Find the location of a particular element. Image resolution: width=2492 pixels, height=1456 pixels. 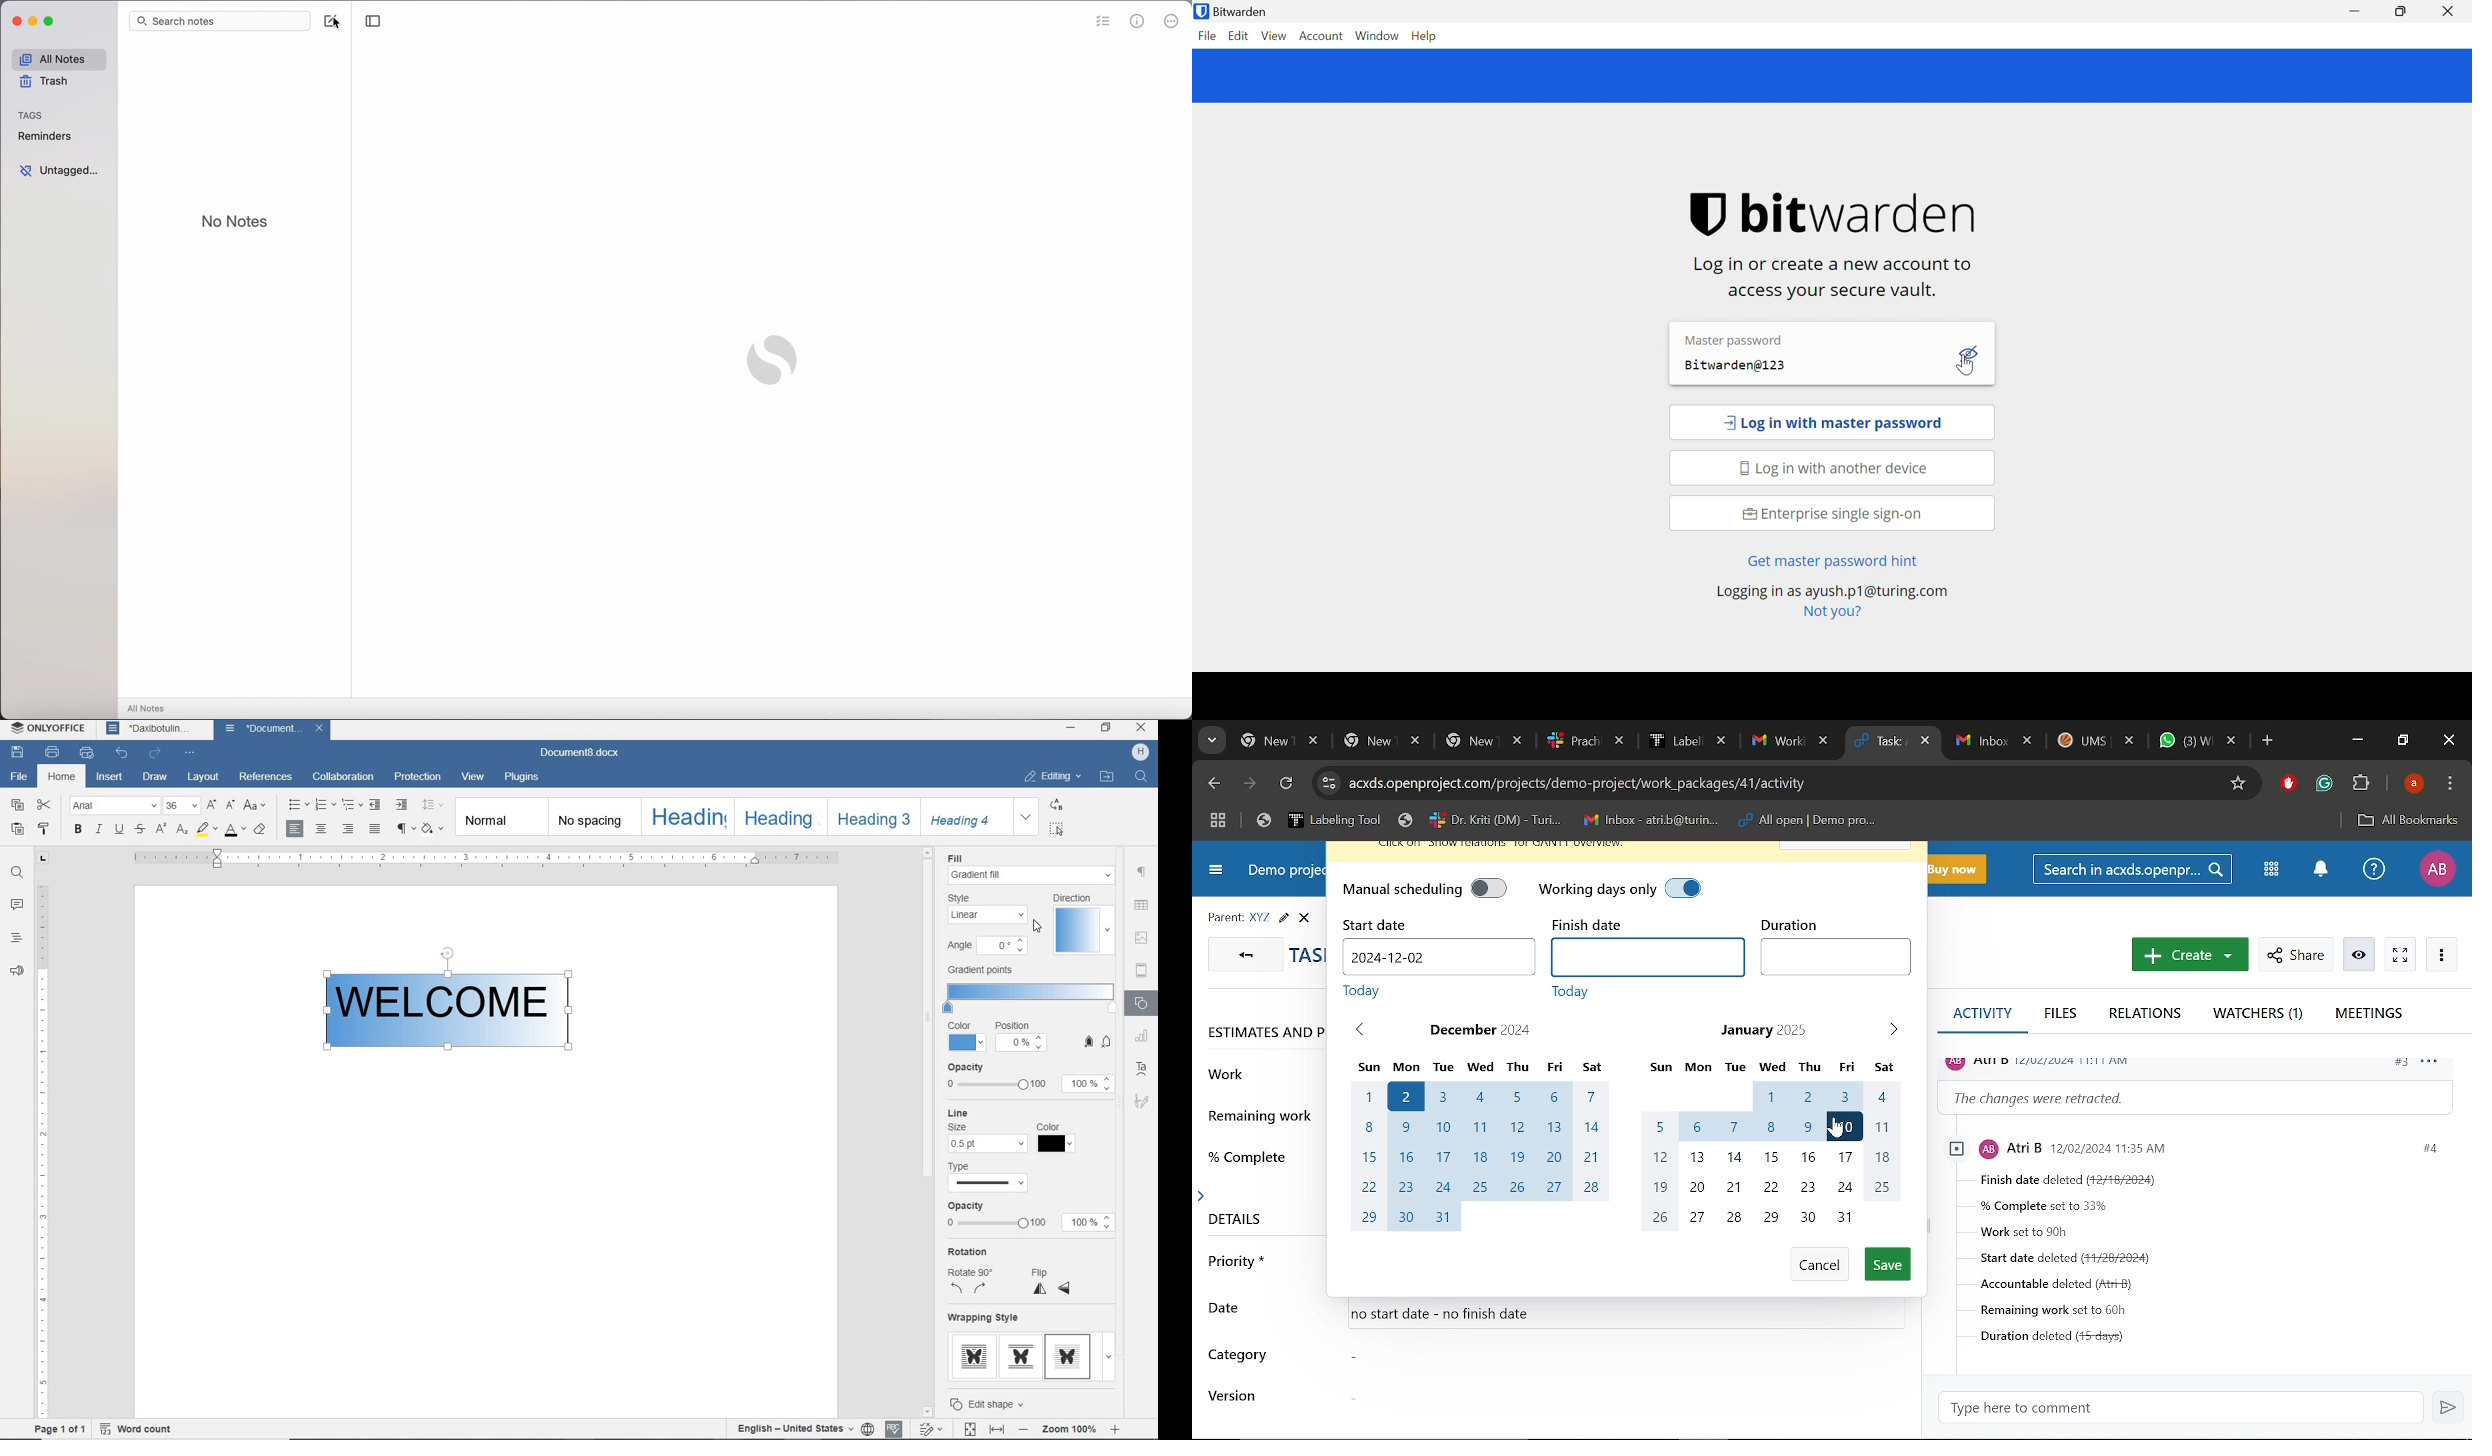

toggle sidebar is located at coordinates (375, 21).